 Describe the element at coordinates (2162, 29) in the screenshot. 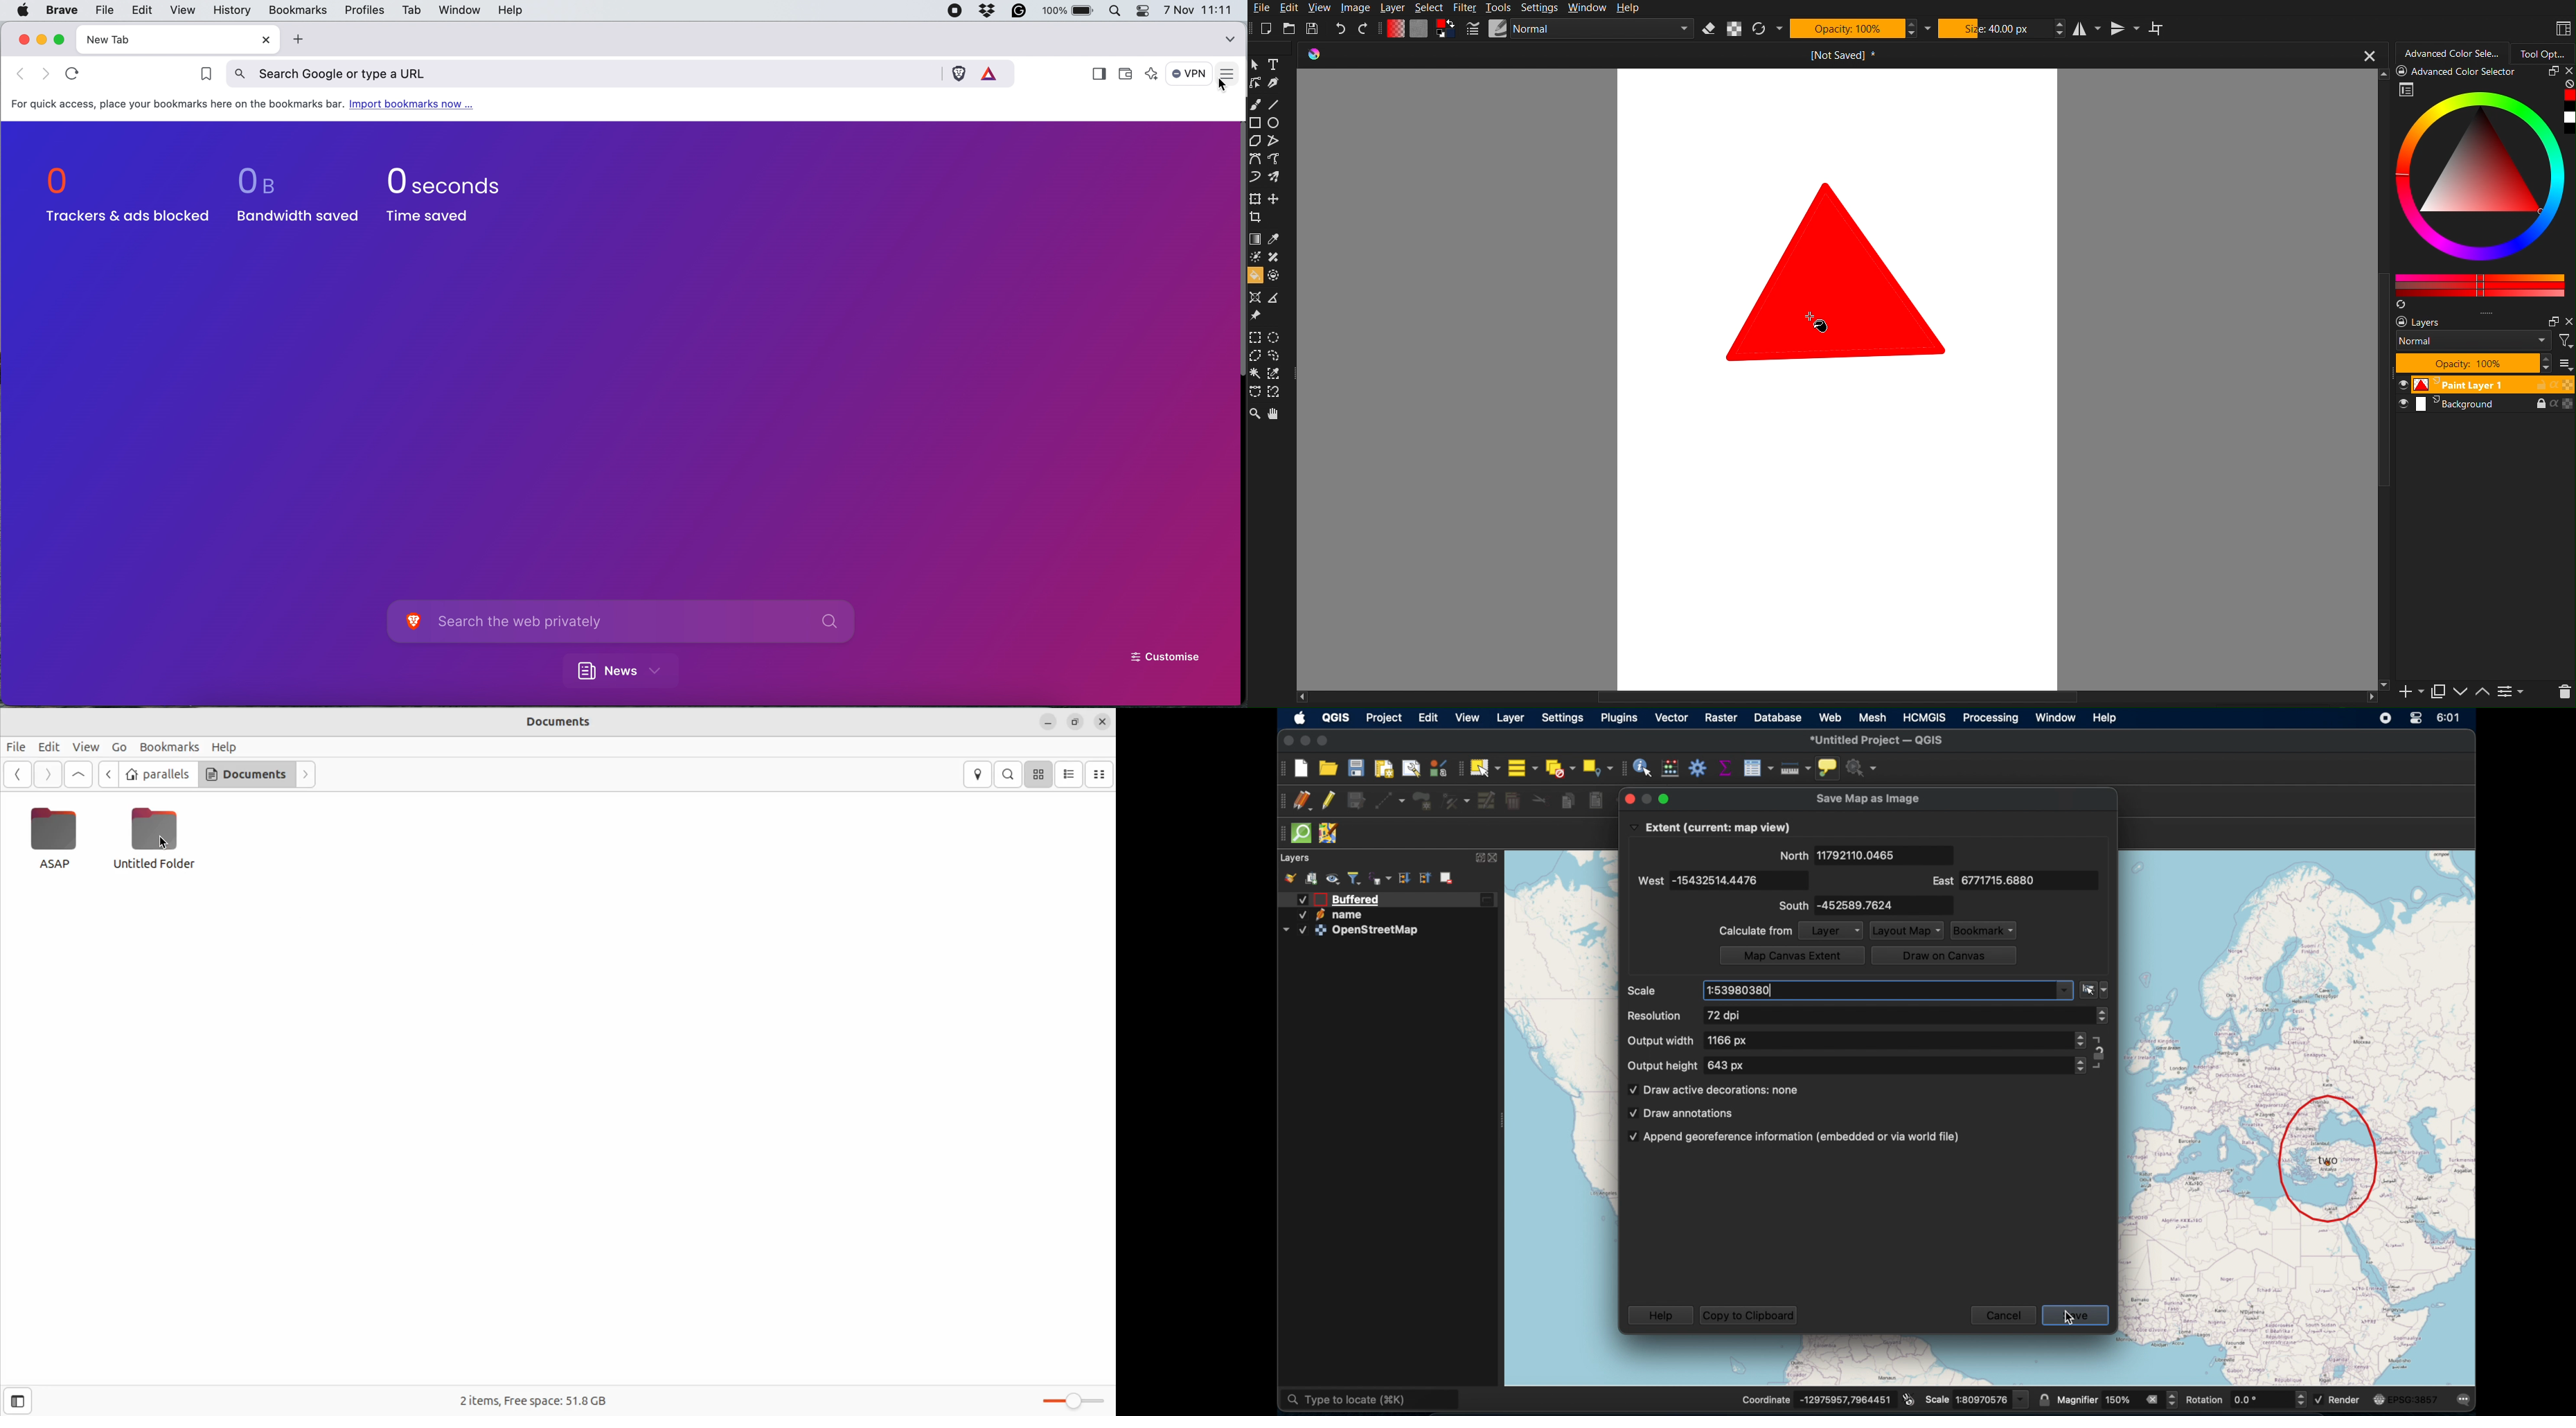

I see `Wrap Around` at that location.